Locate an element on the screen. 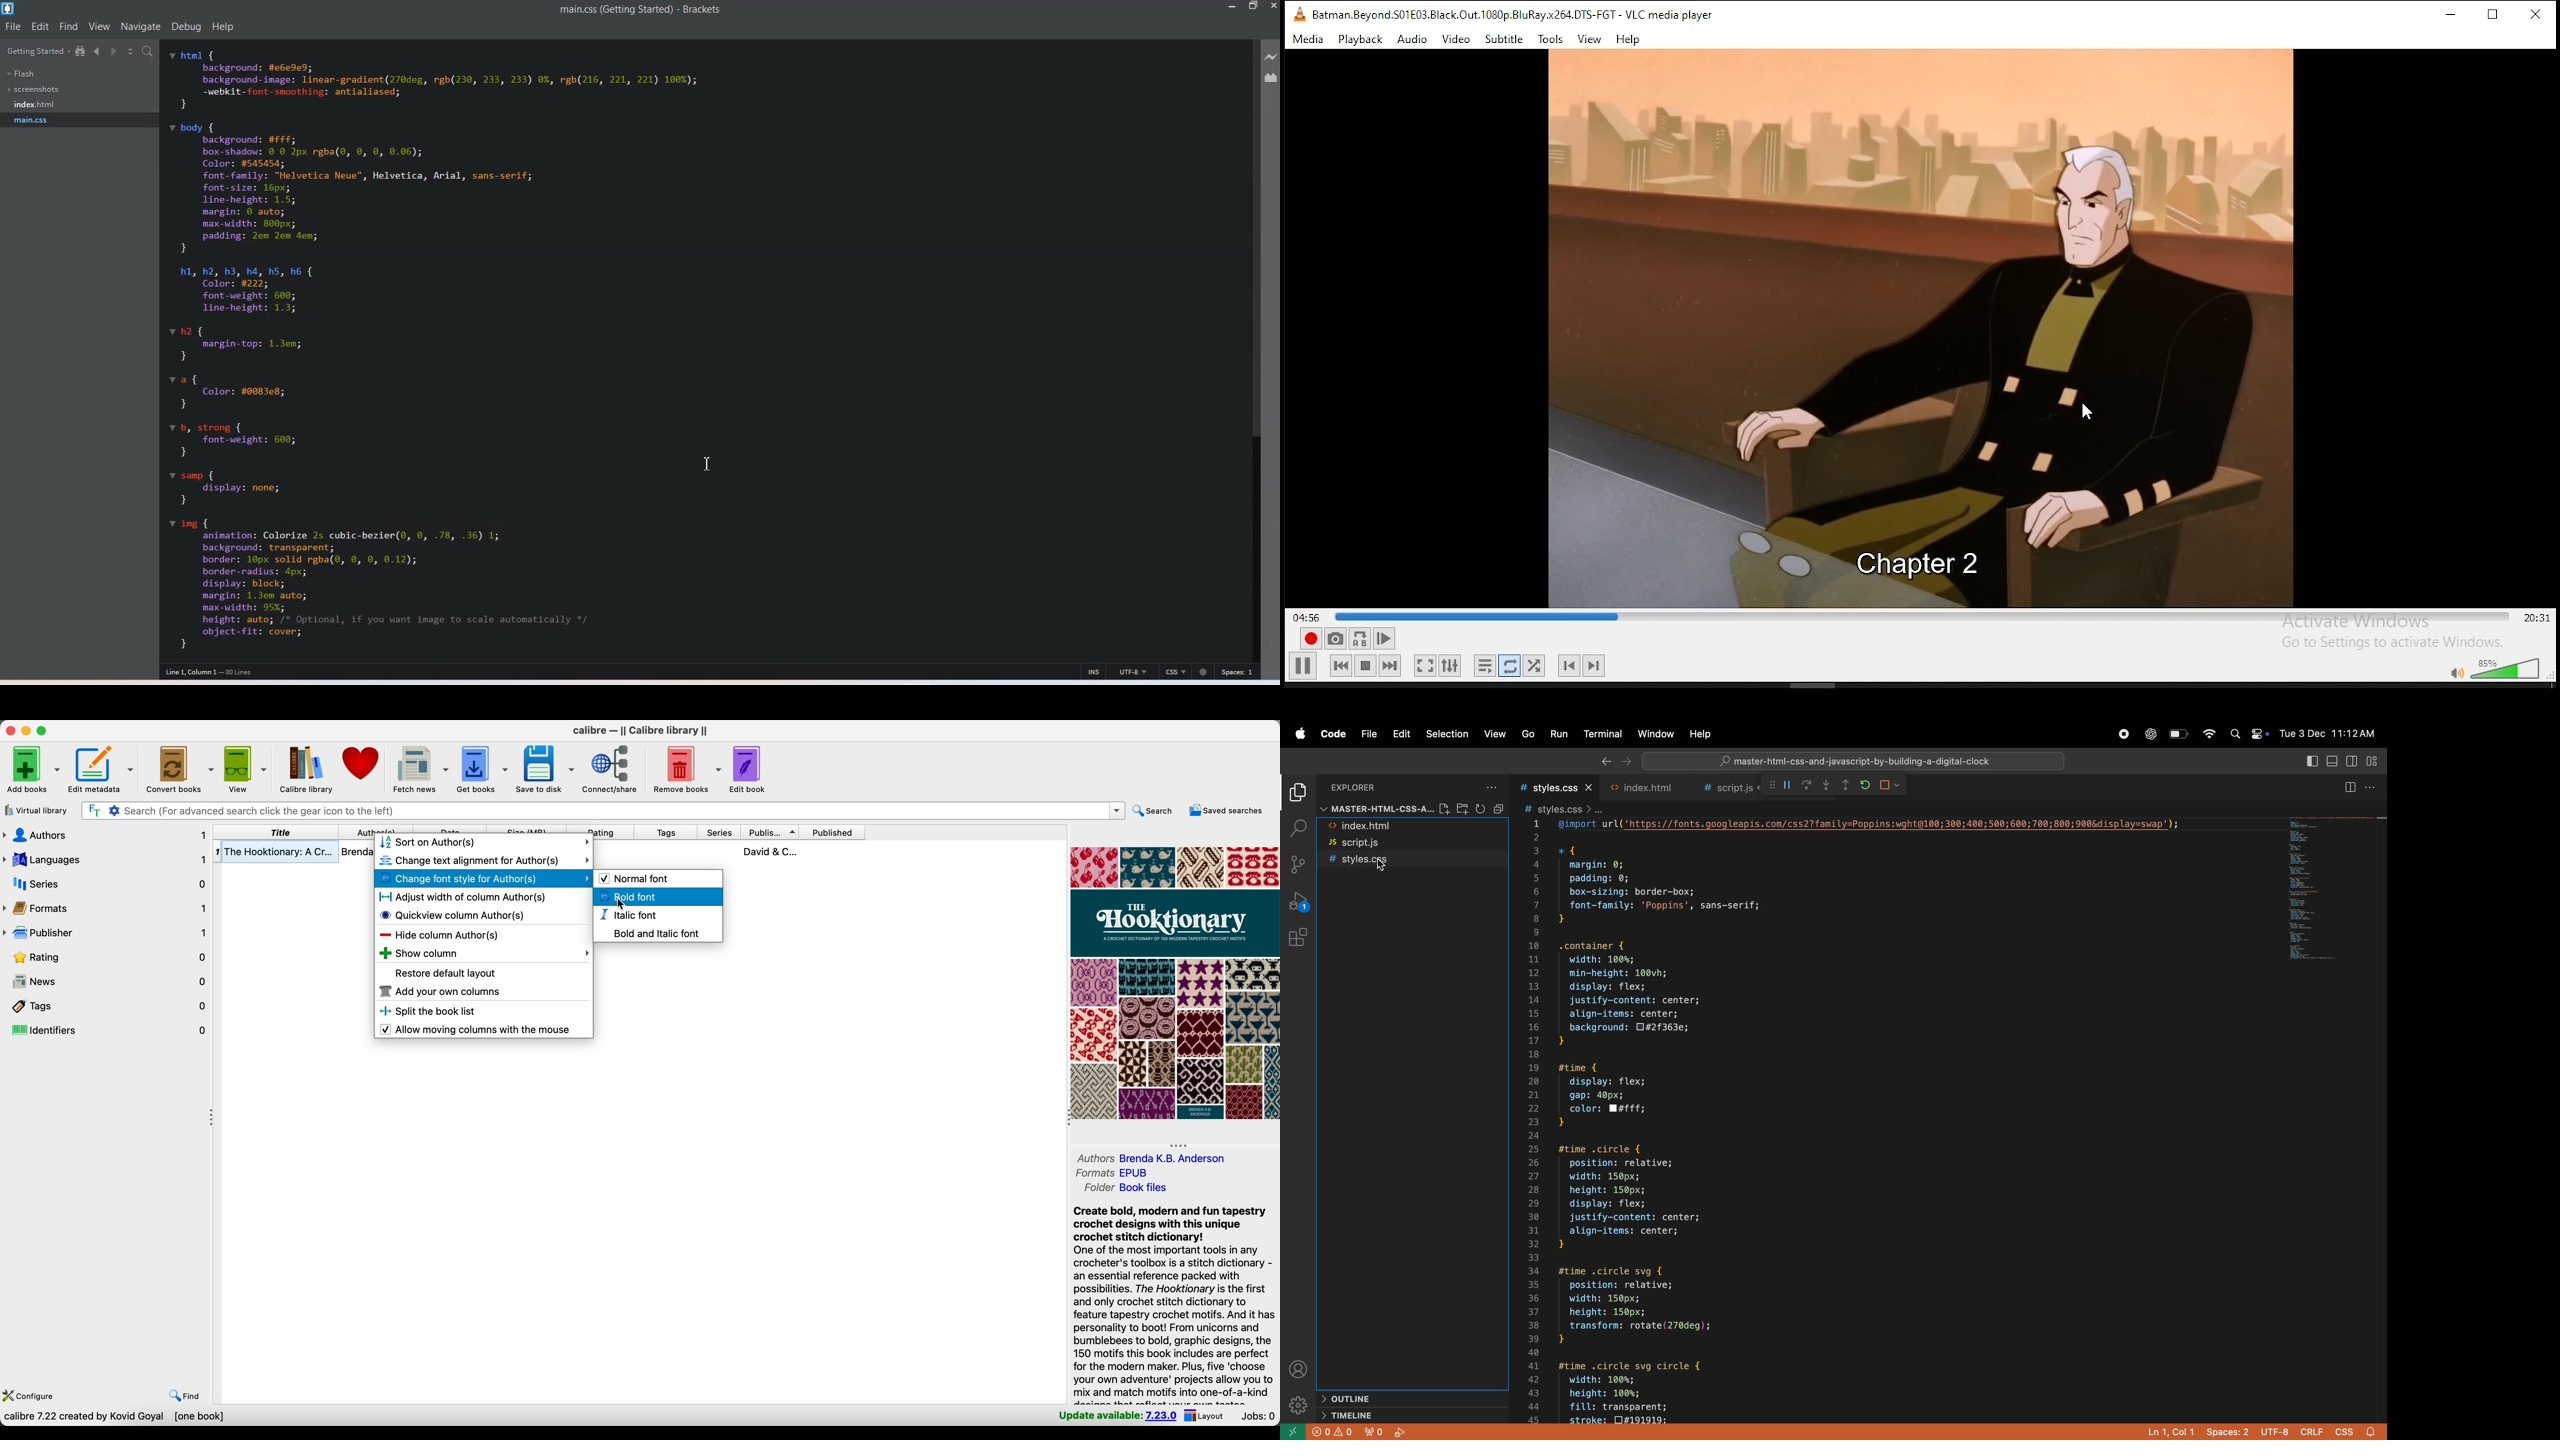  View is located at coordinates (1591, 40).